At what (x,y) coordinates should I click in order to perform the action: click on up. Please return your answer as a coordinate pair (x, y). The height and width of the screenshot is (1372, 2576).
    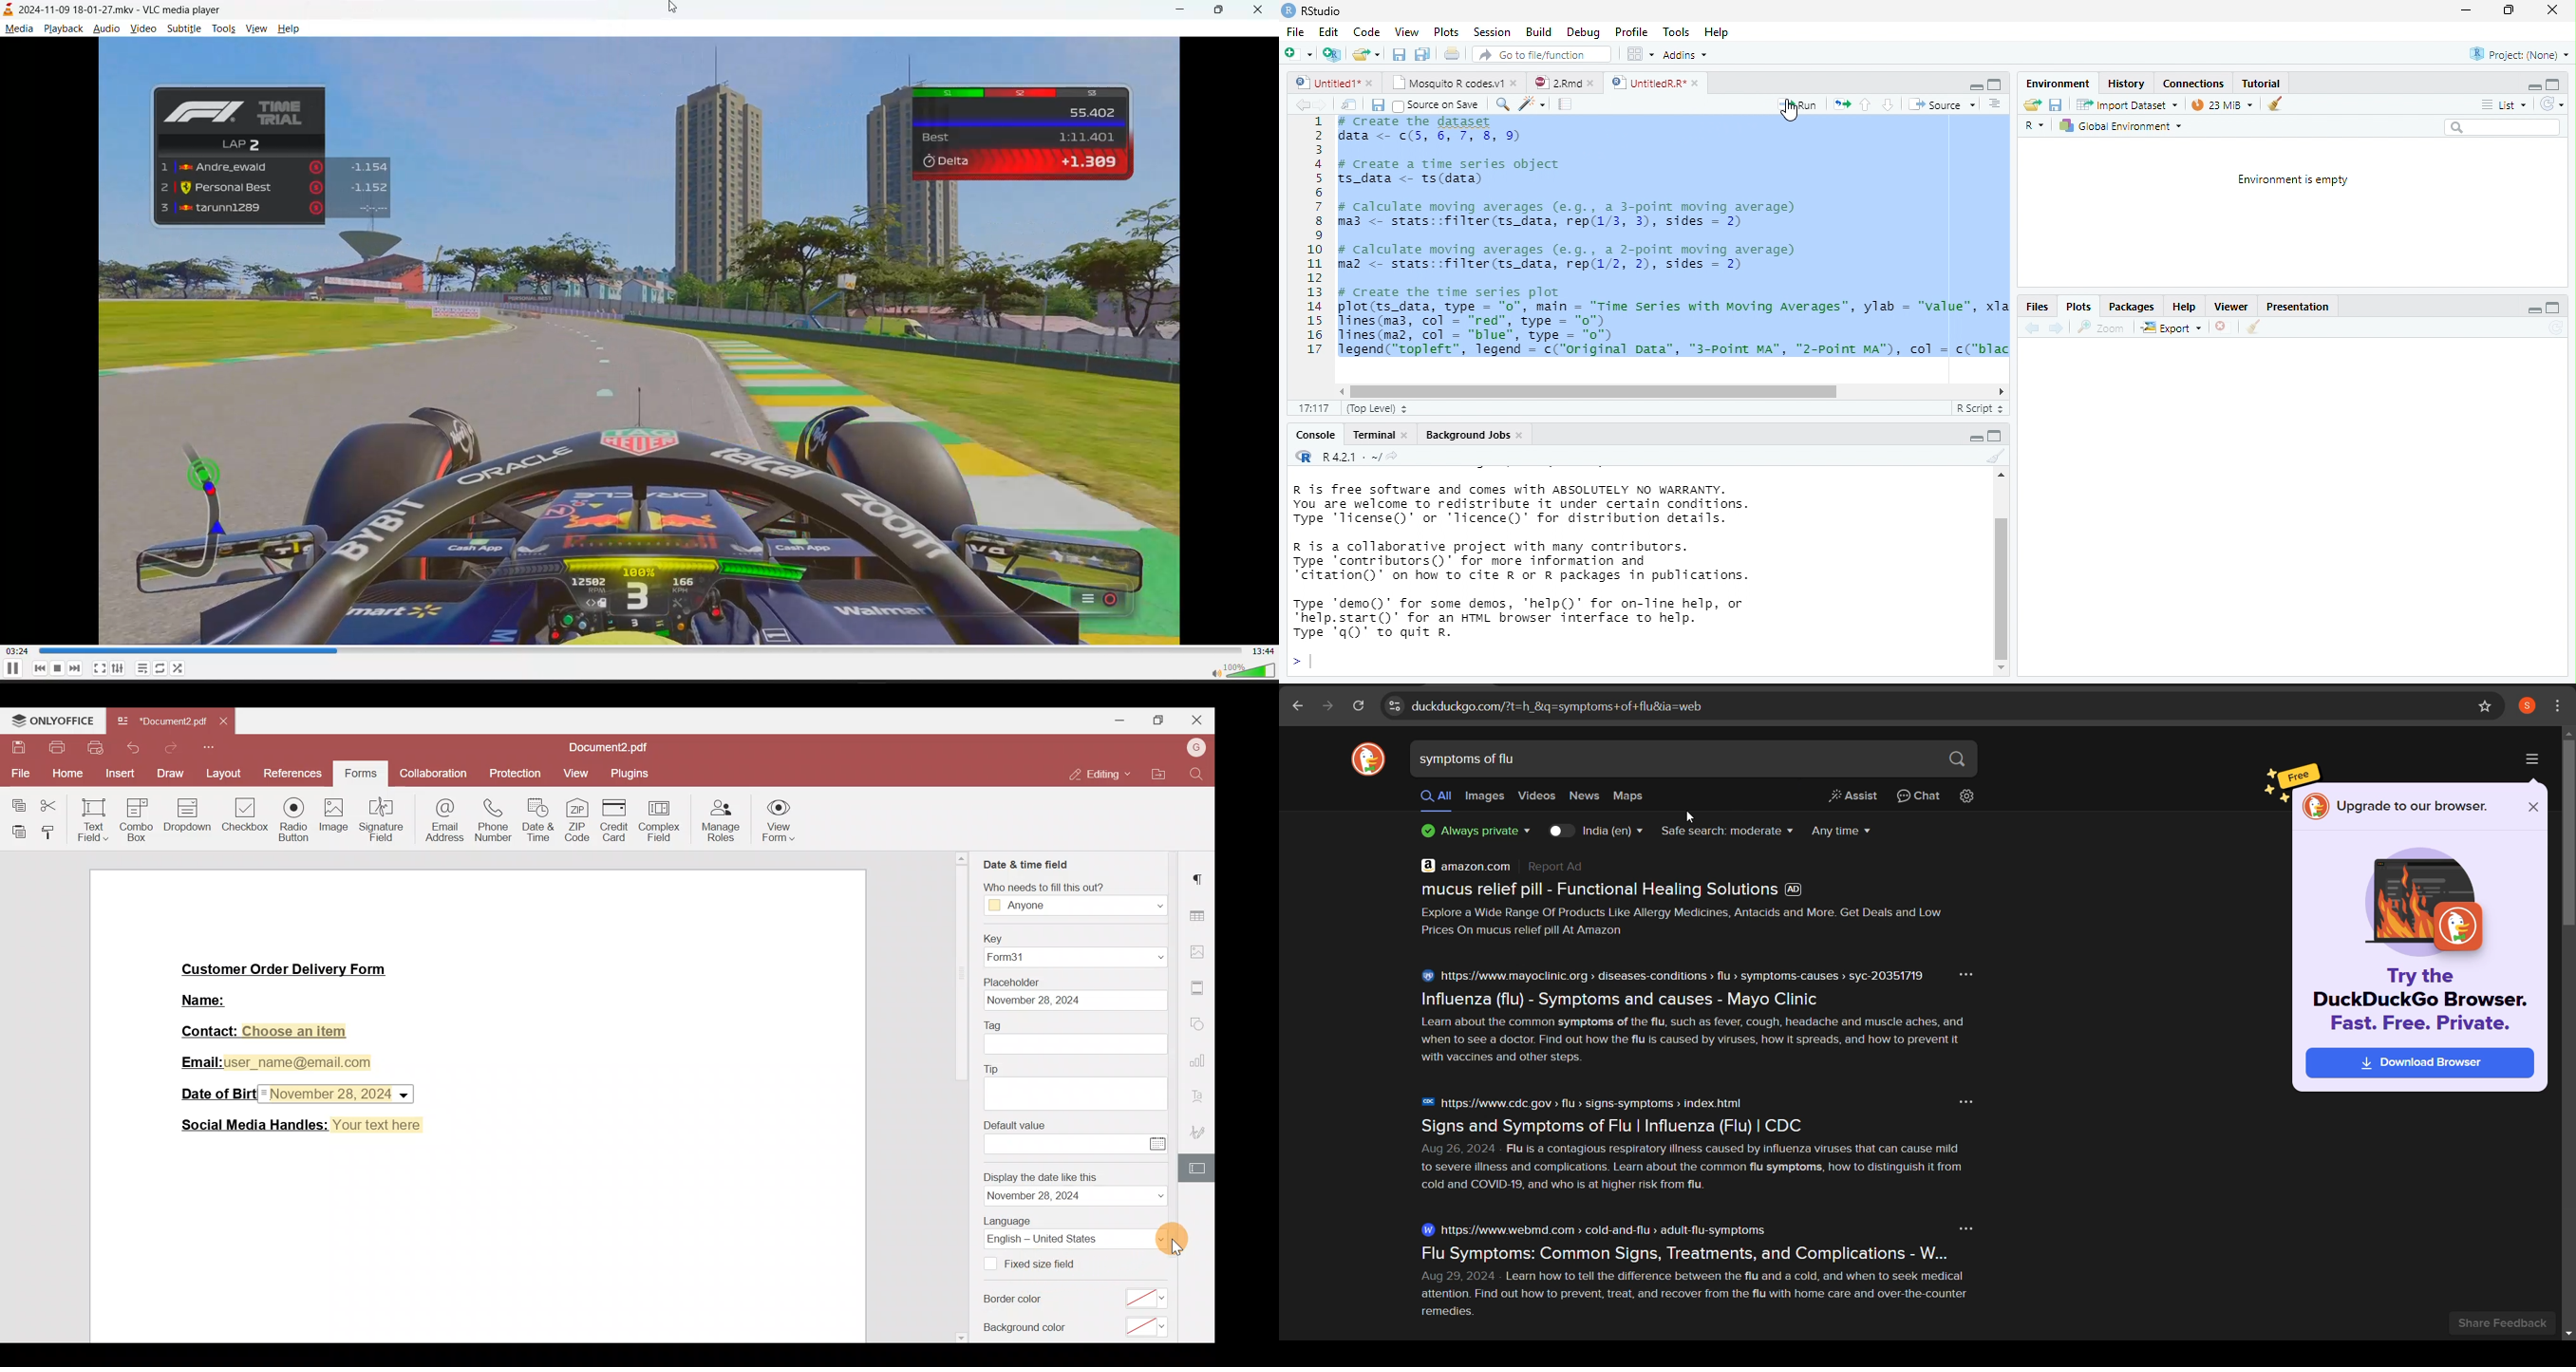
    Looking at the image, I should click on (1866, 104).